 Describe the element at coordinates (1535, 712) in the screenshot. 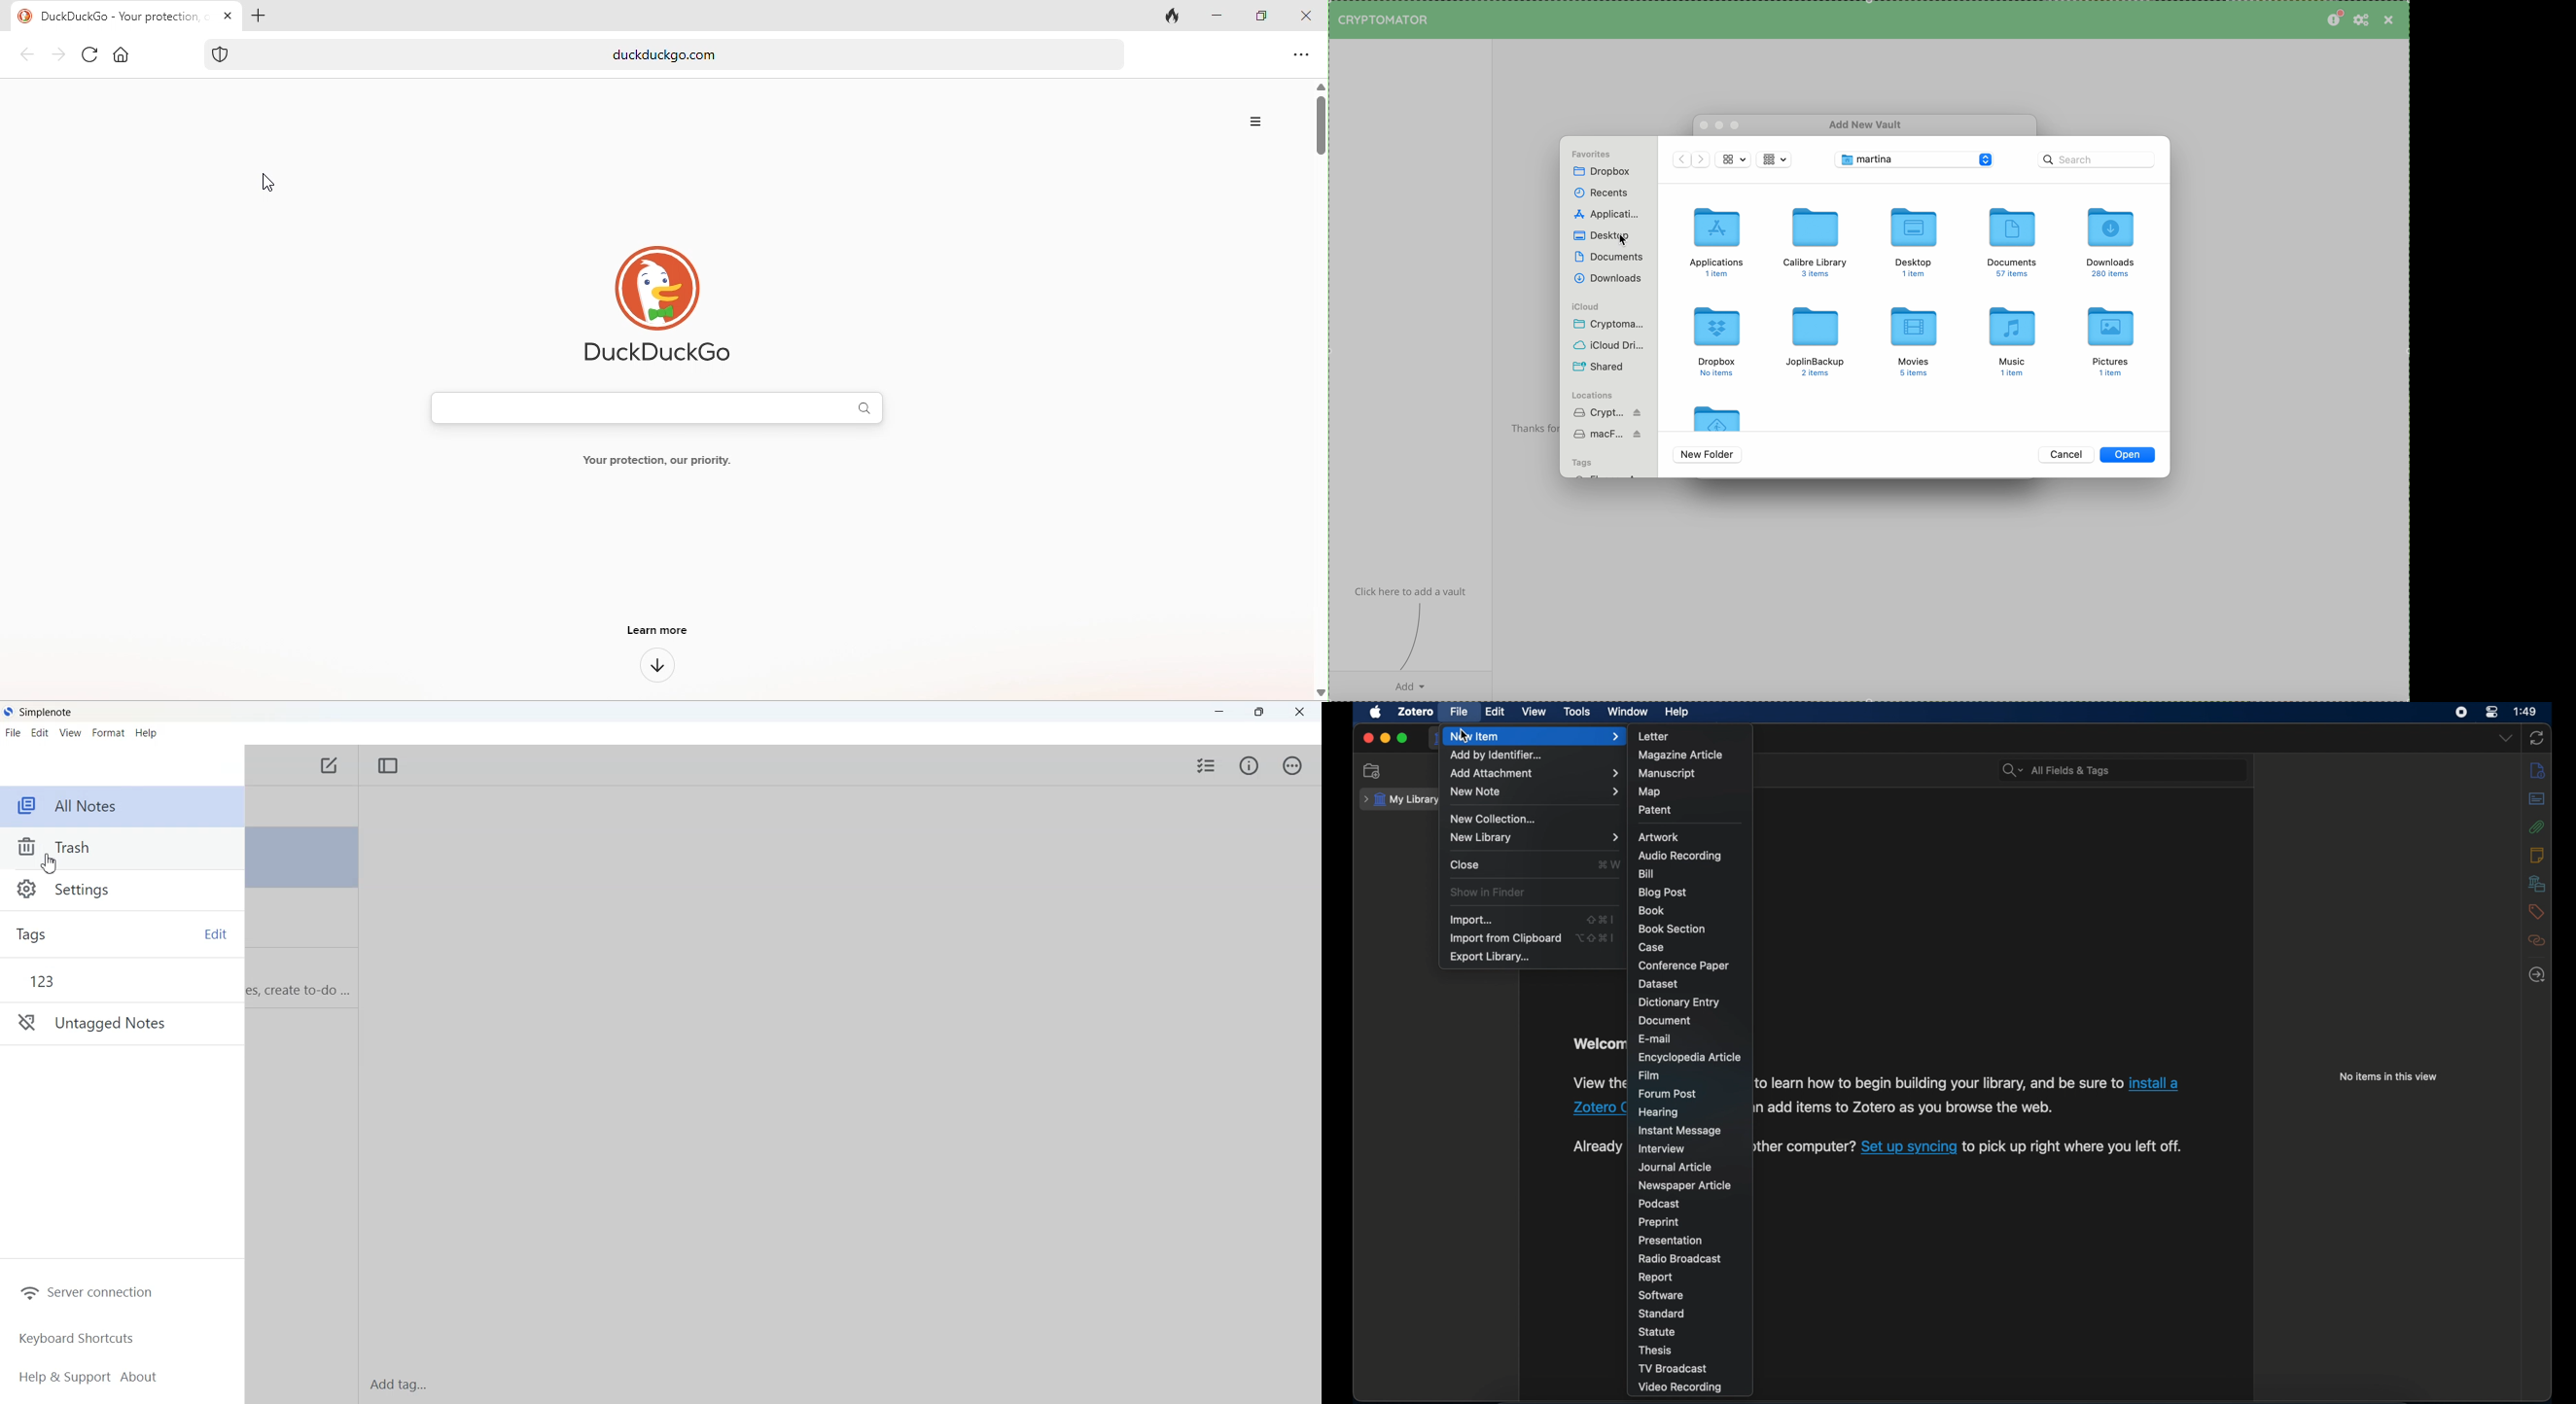

I see `view` at that location.